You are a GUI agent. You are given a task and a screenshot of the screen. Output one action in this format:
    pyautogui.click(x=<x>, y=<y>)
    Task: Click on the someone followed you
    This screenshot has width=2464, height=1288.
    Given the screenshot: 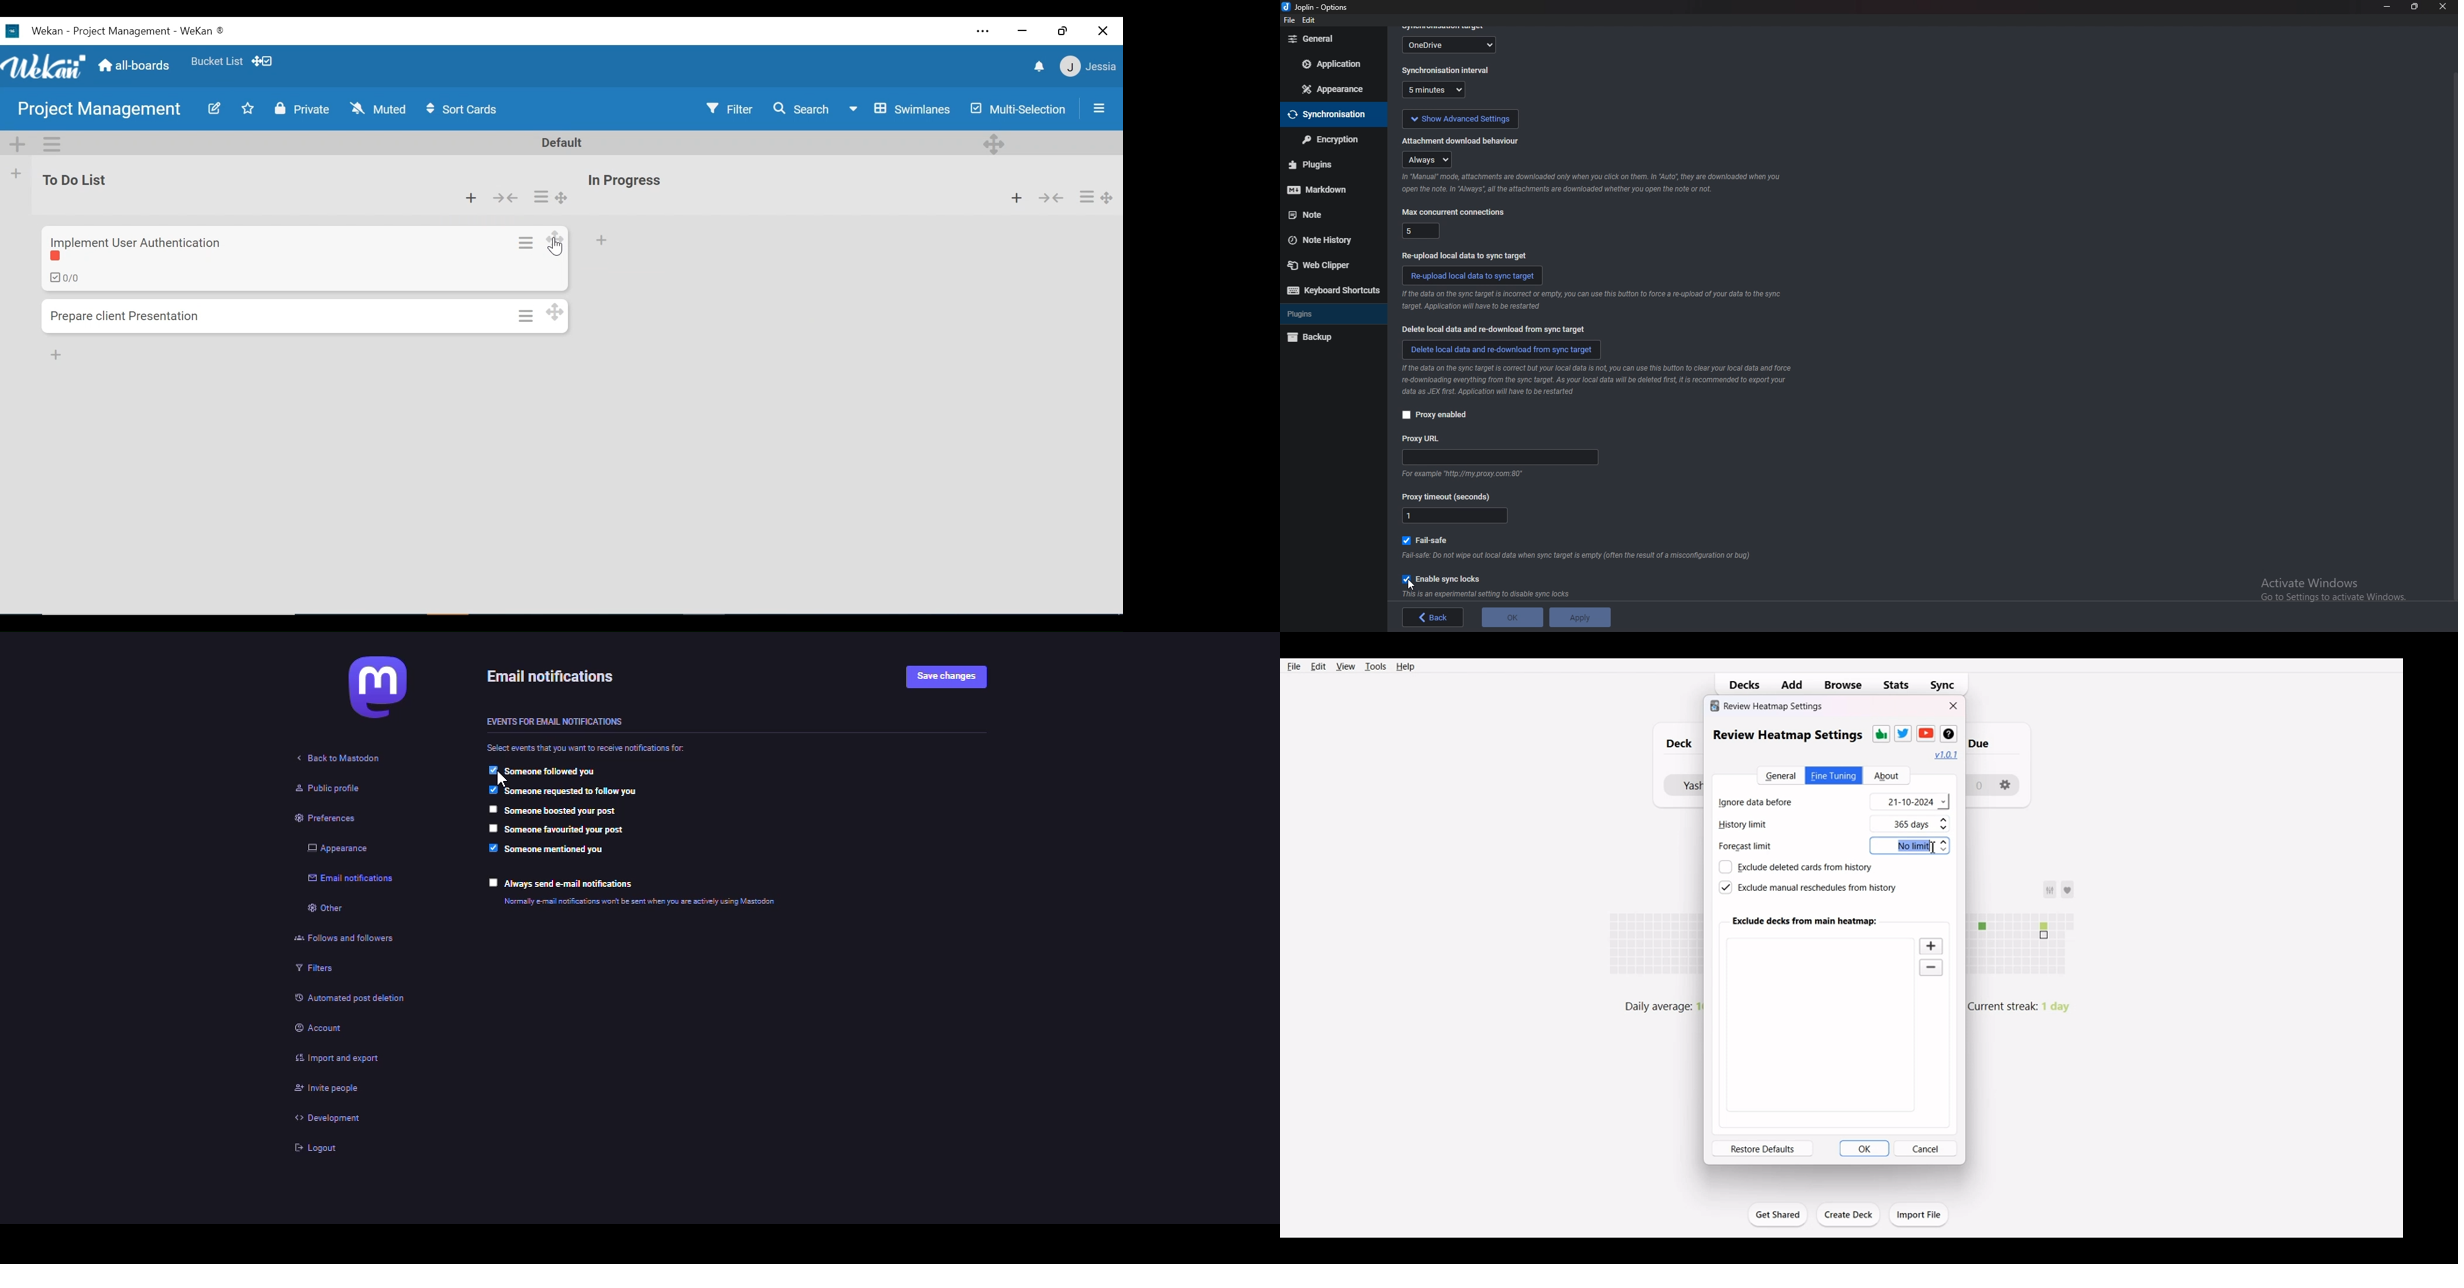 What is the action you would take?
    pyautogui.click(x=552, y=771)
    